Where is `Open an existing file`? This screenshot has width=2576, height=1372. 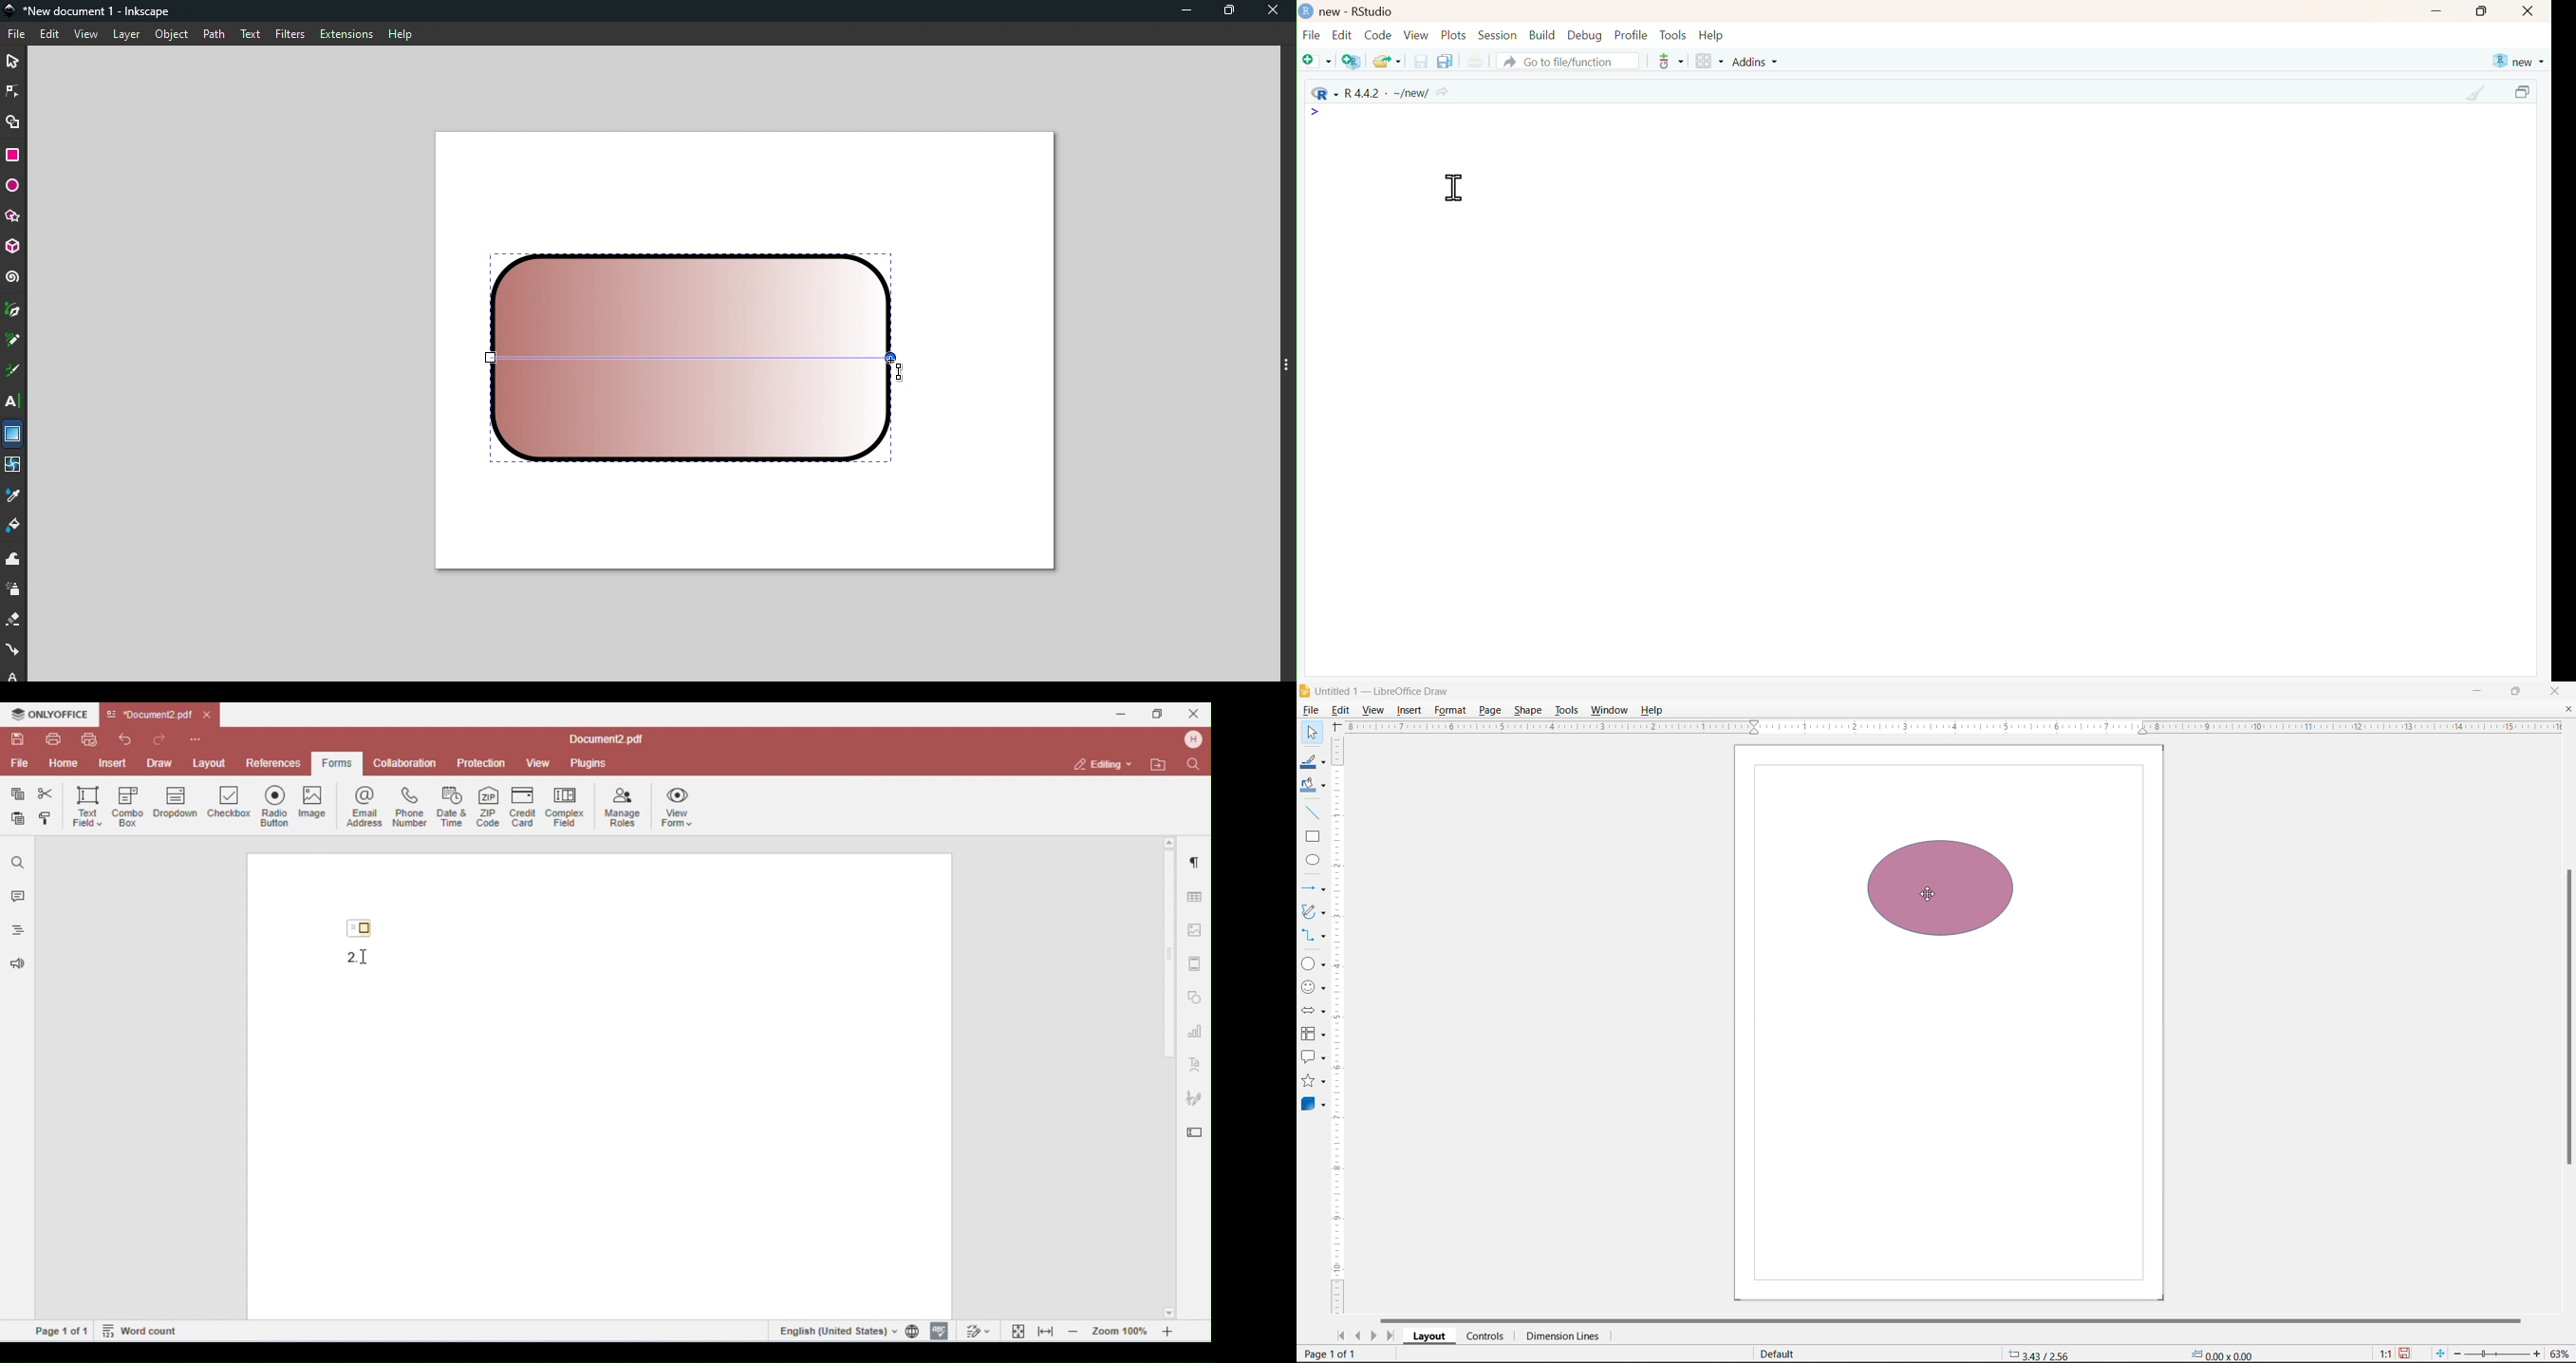 Open an existing file is located at coordinates (1386, 61).